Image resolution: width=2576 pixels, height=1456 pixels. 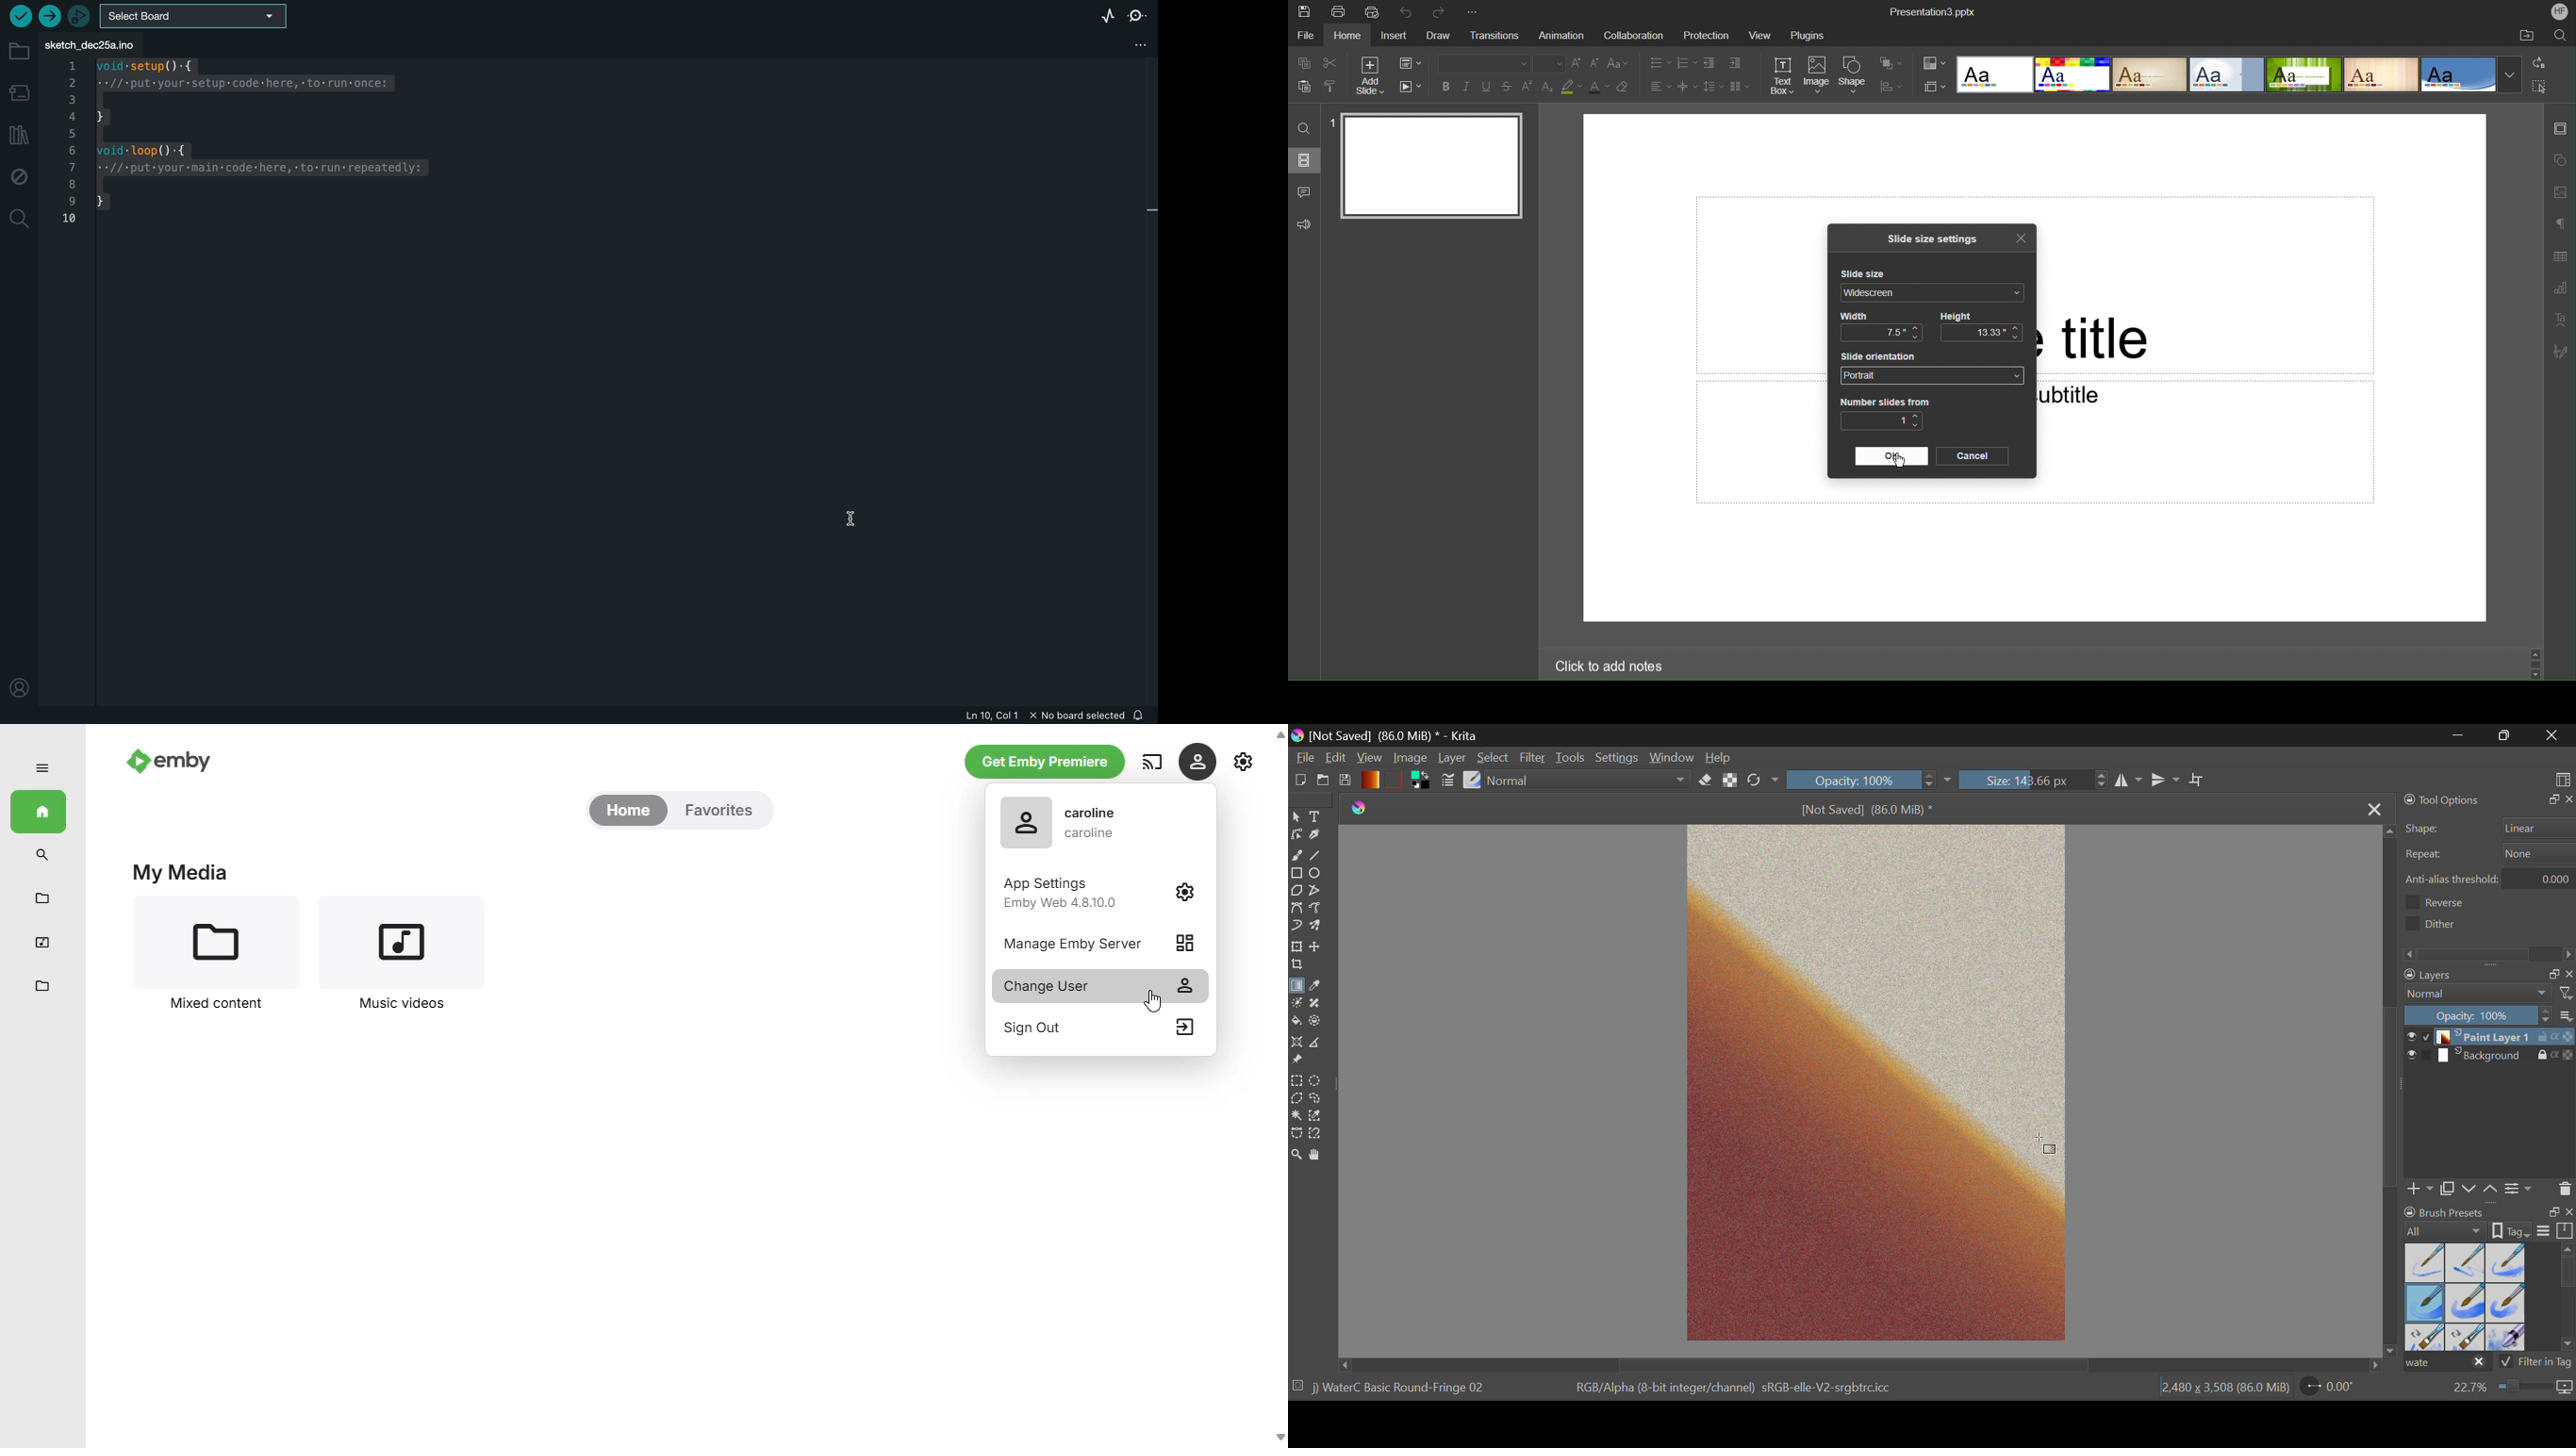 What do you see at coordinates (1394, 36) in the screenshot?
I see `Insert` at bounding box center [1394, 36].